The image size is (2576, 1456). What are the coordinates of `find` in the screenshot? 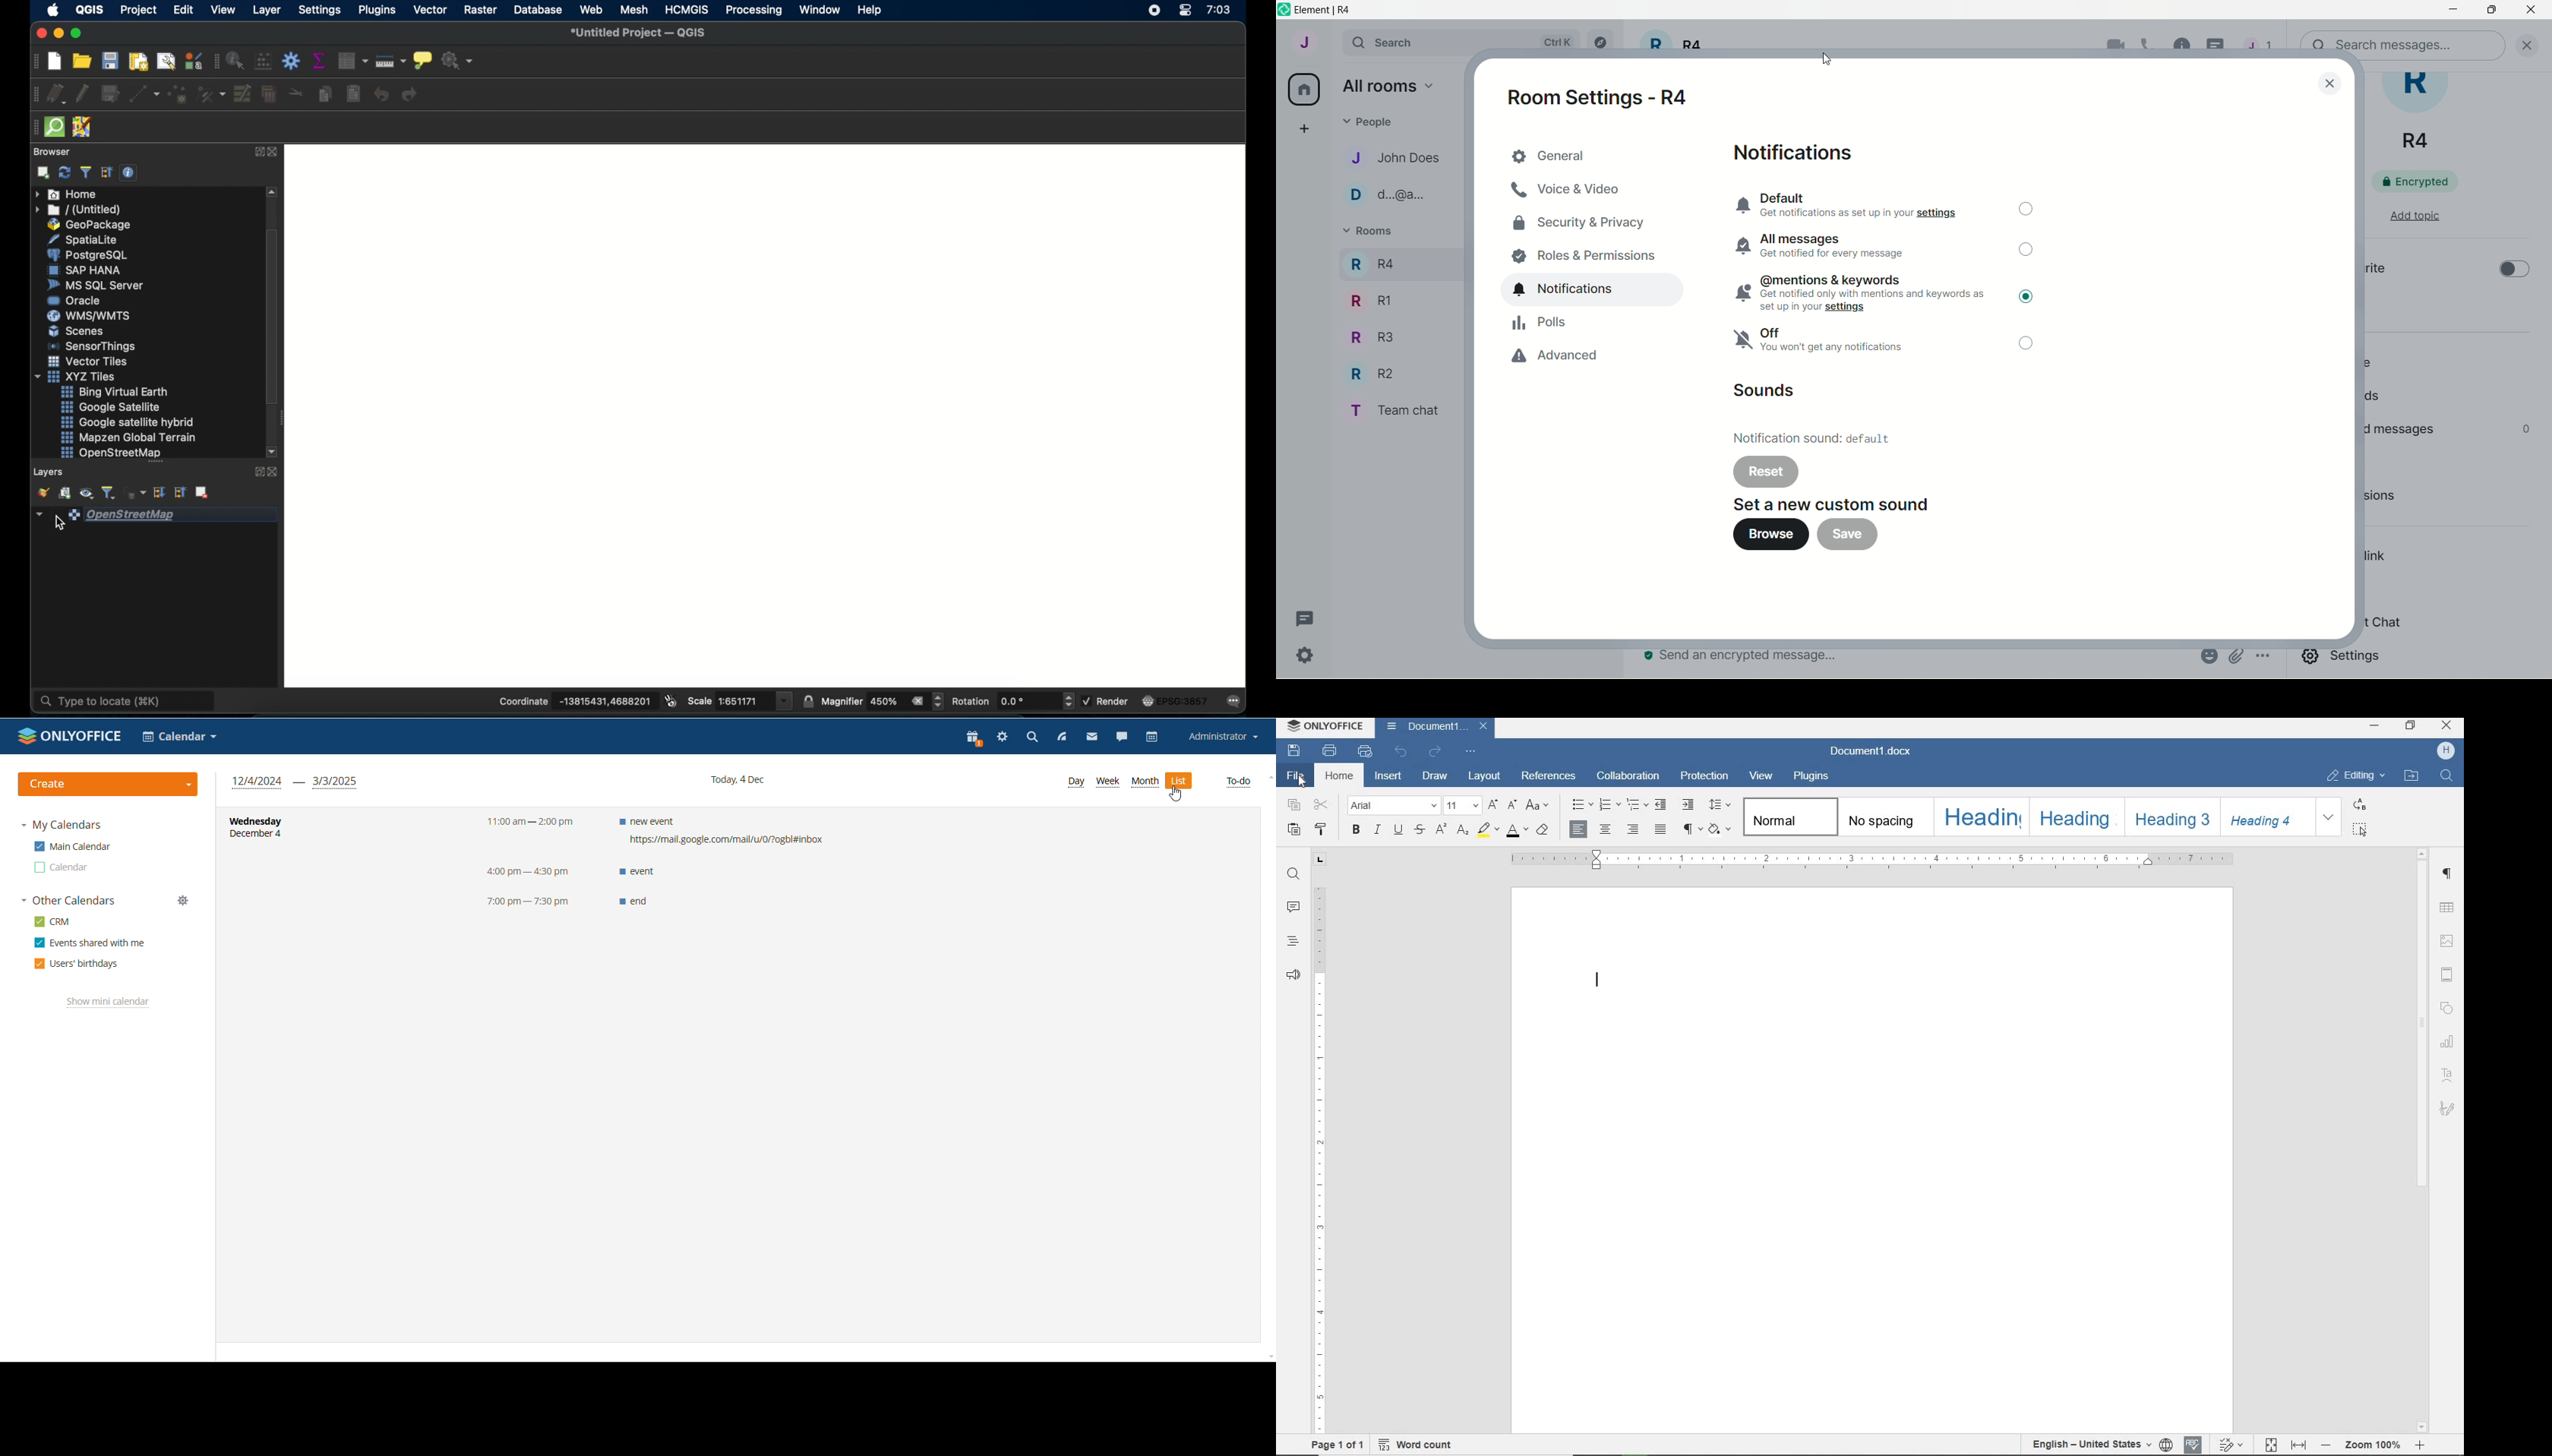 It's located at (2446, 778).